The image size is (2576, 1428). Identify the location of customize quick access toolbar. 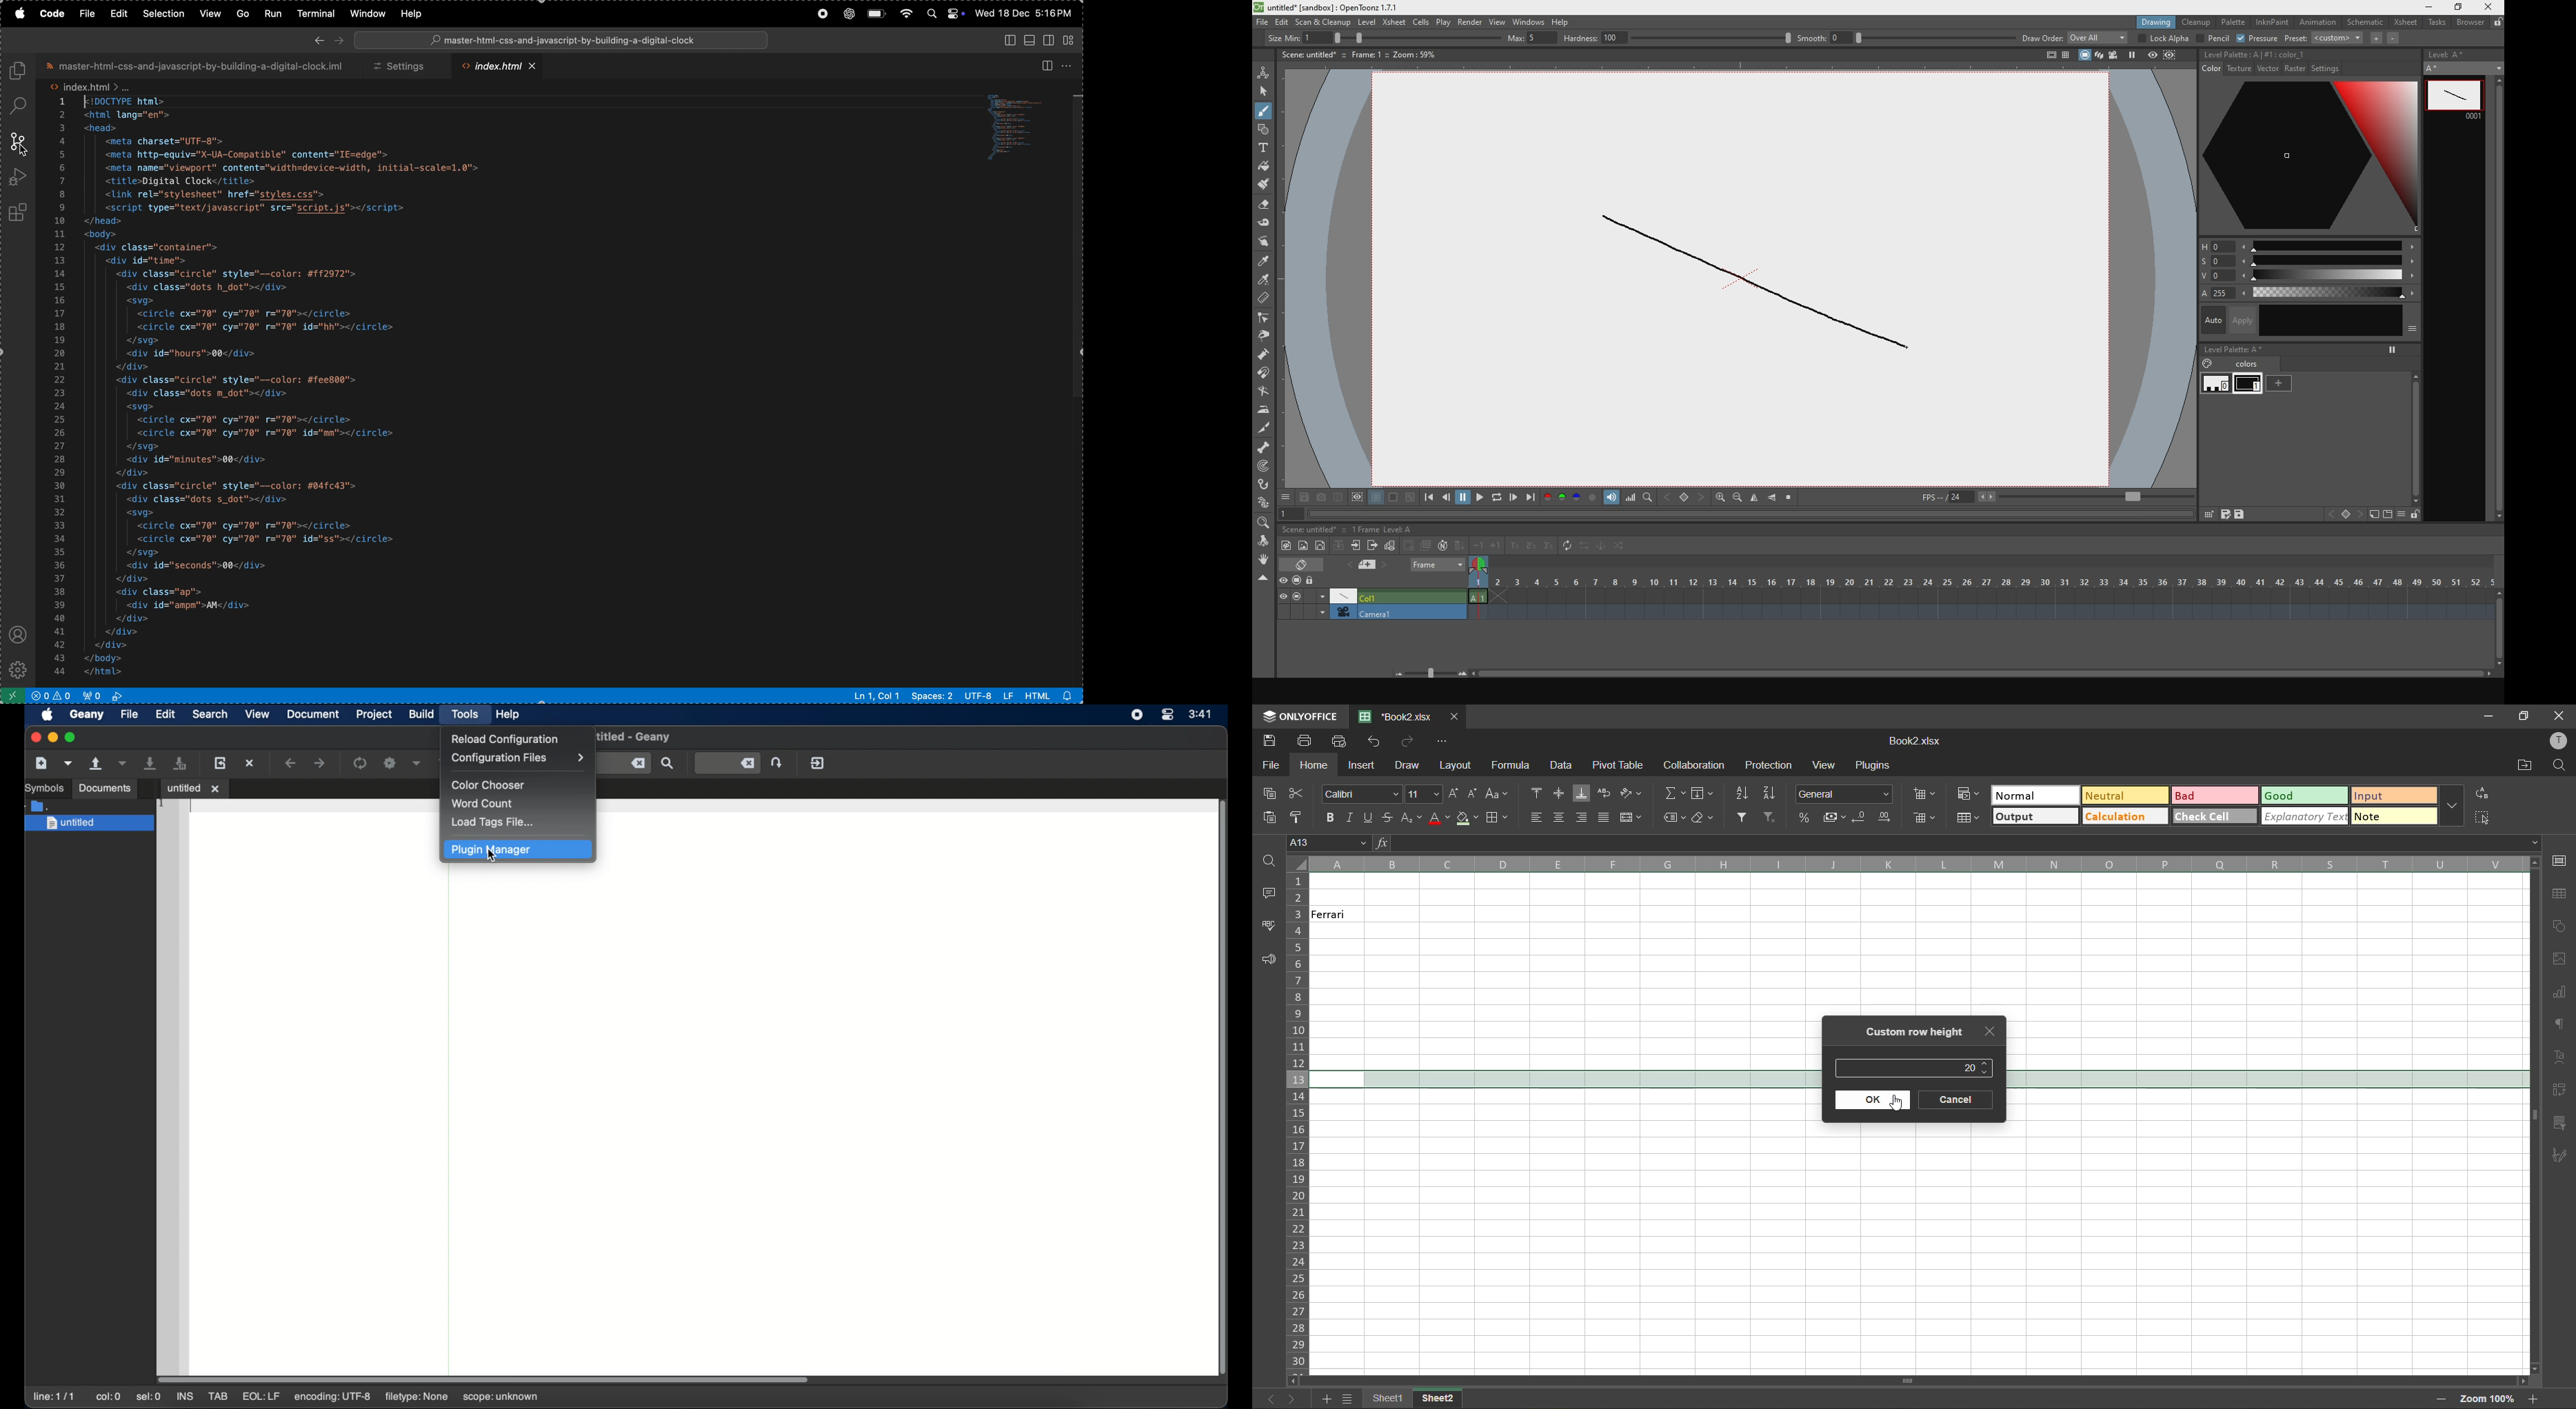
(1440, 740).